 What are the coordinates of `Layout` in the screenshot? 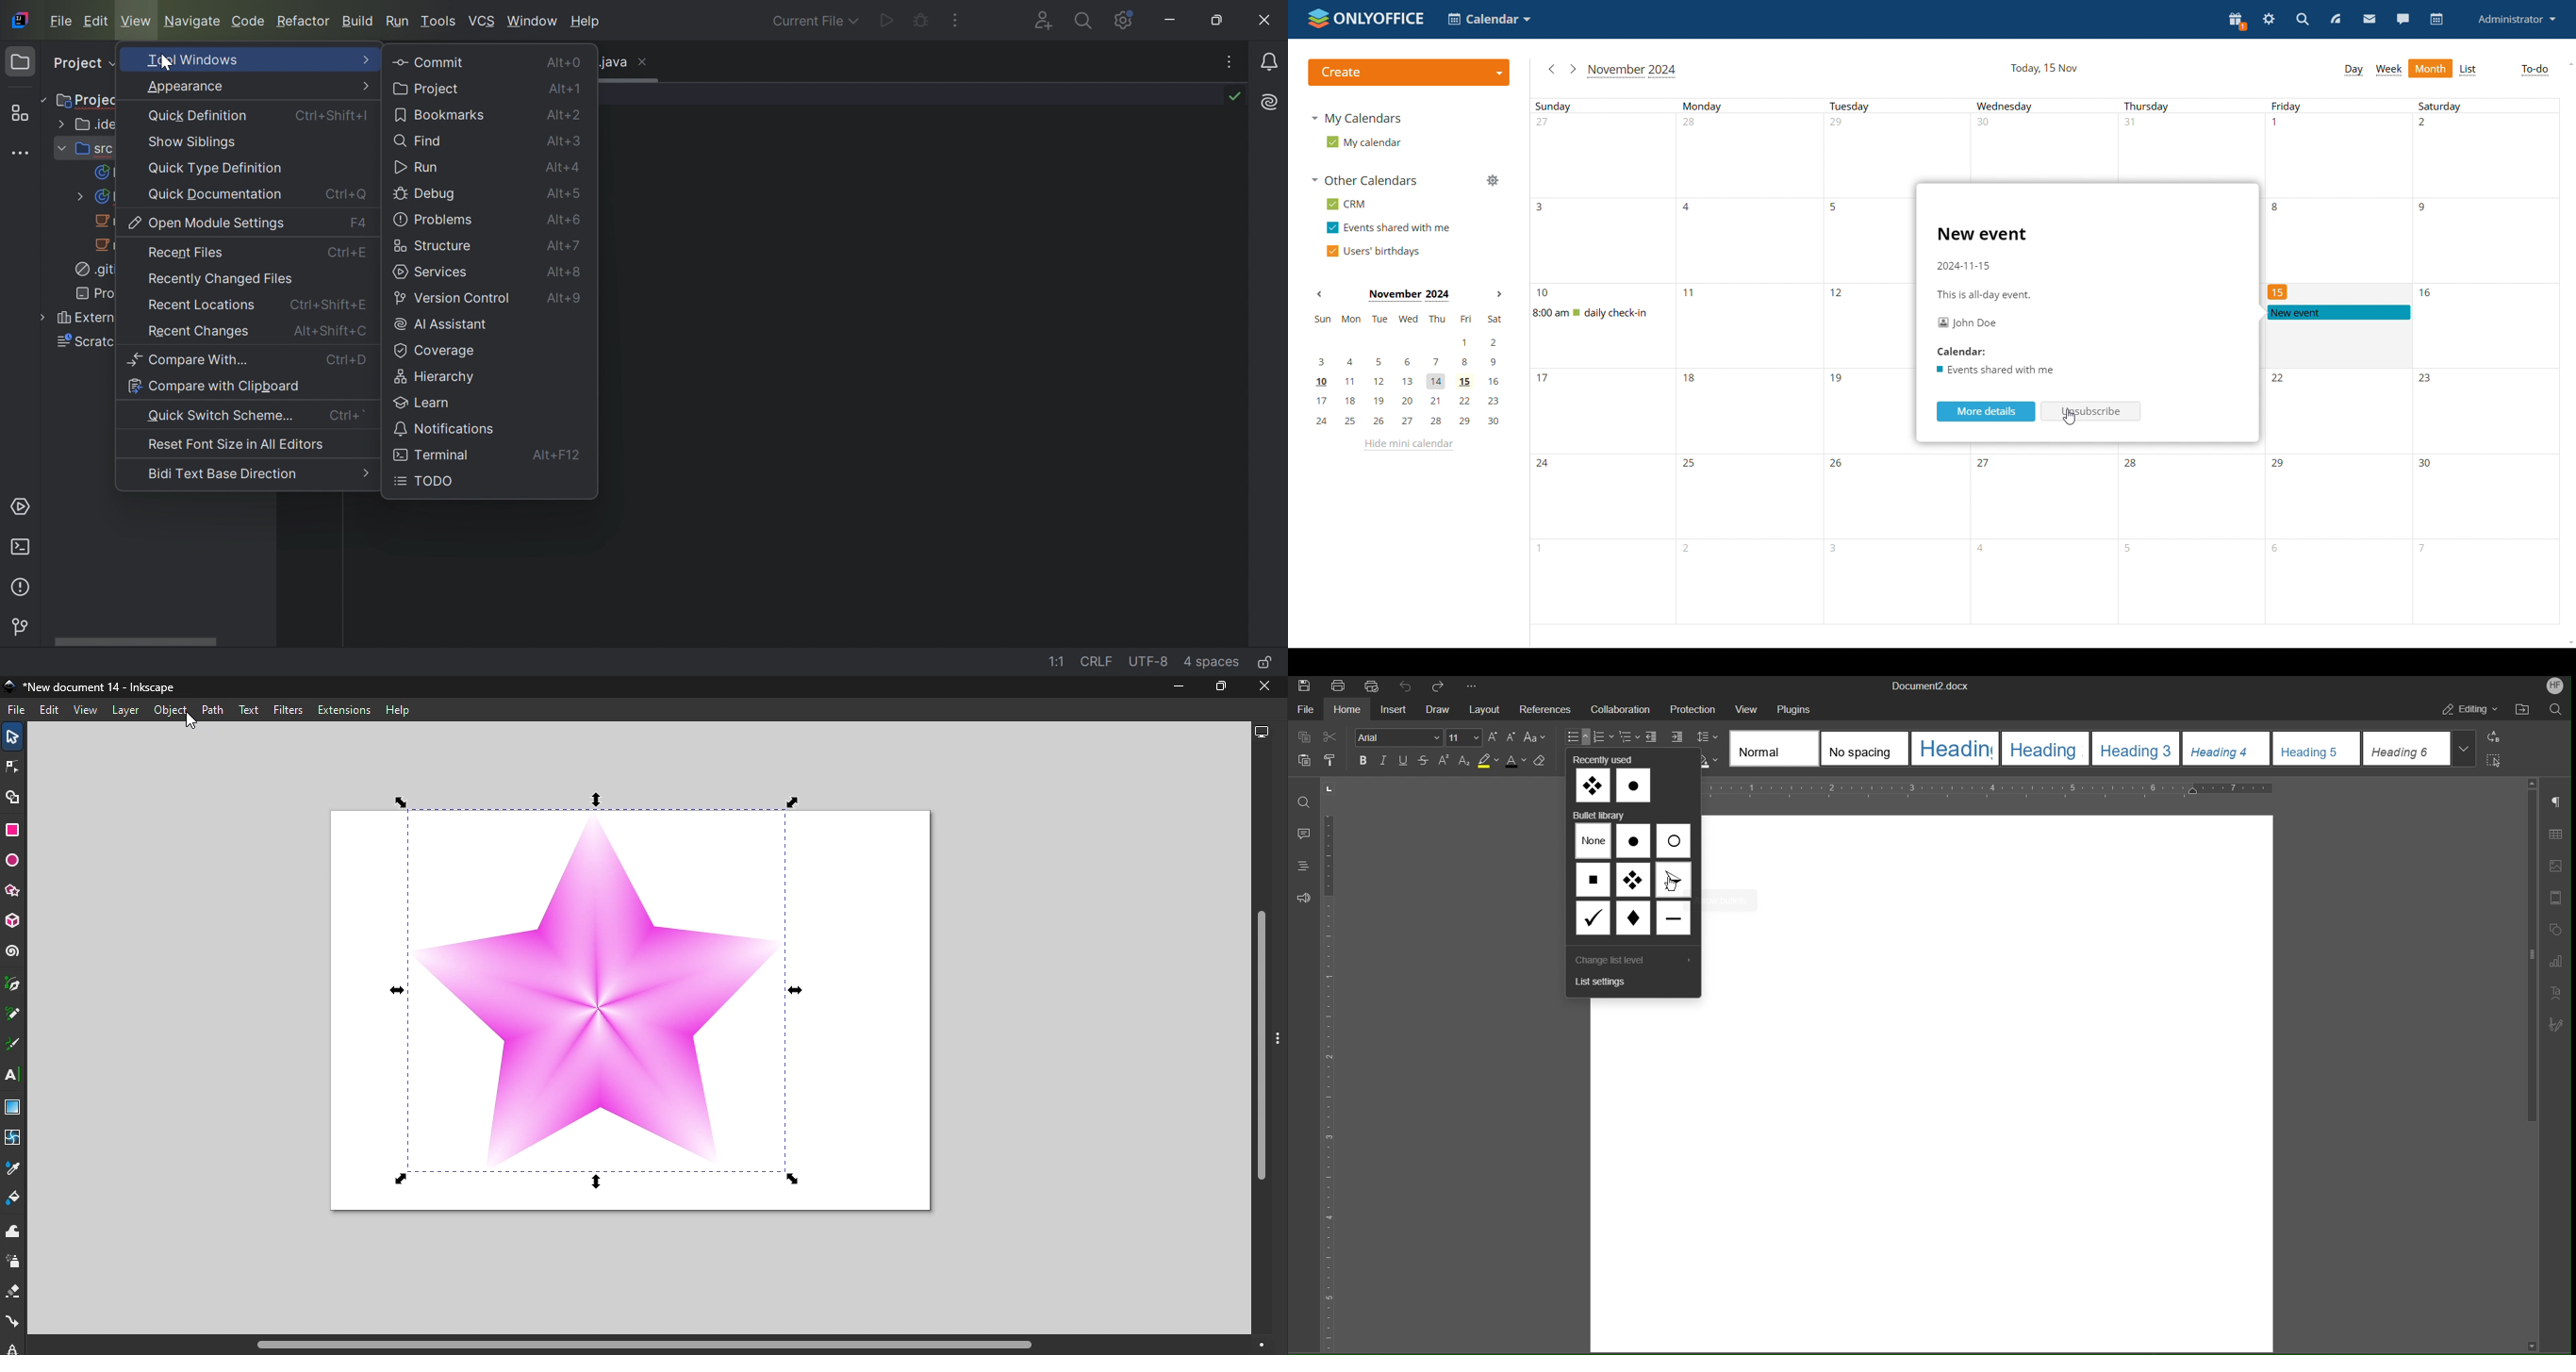 It's located at (1486, 710).